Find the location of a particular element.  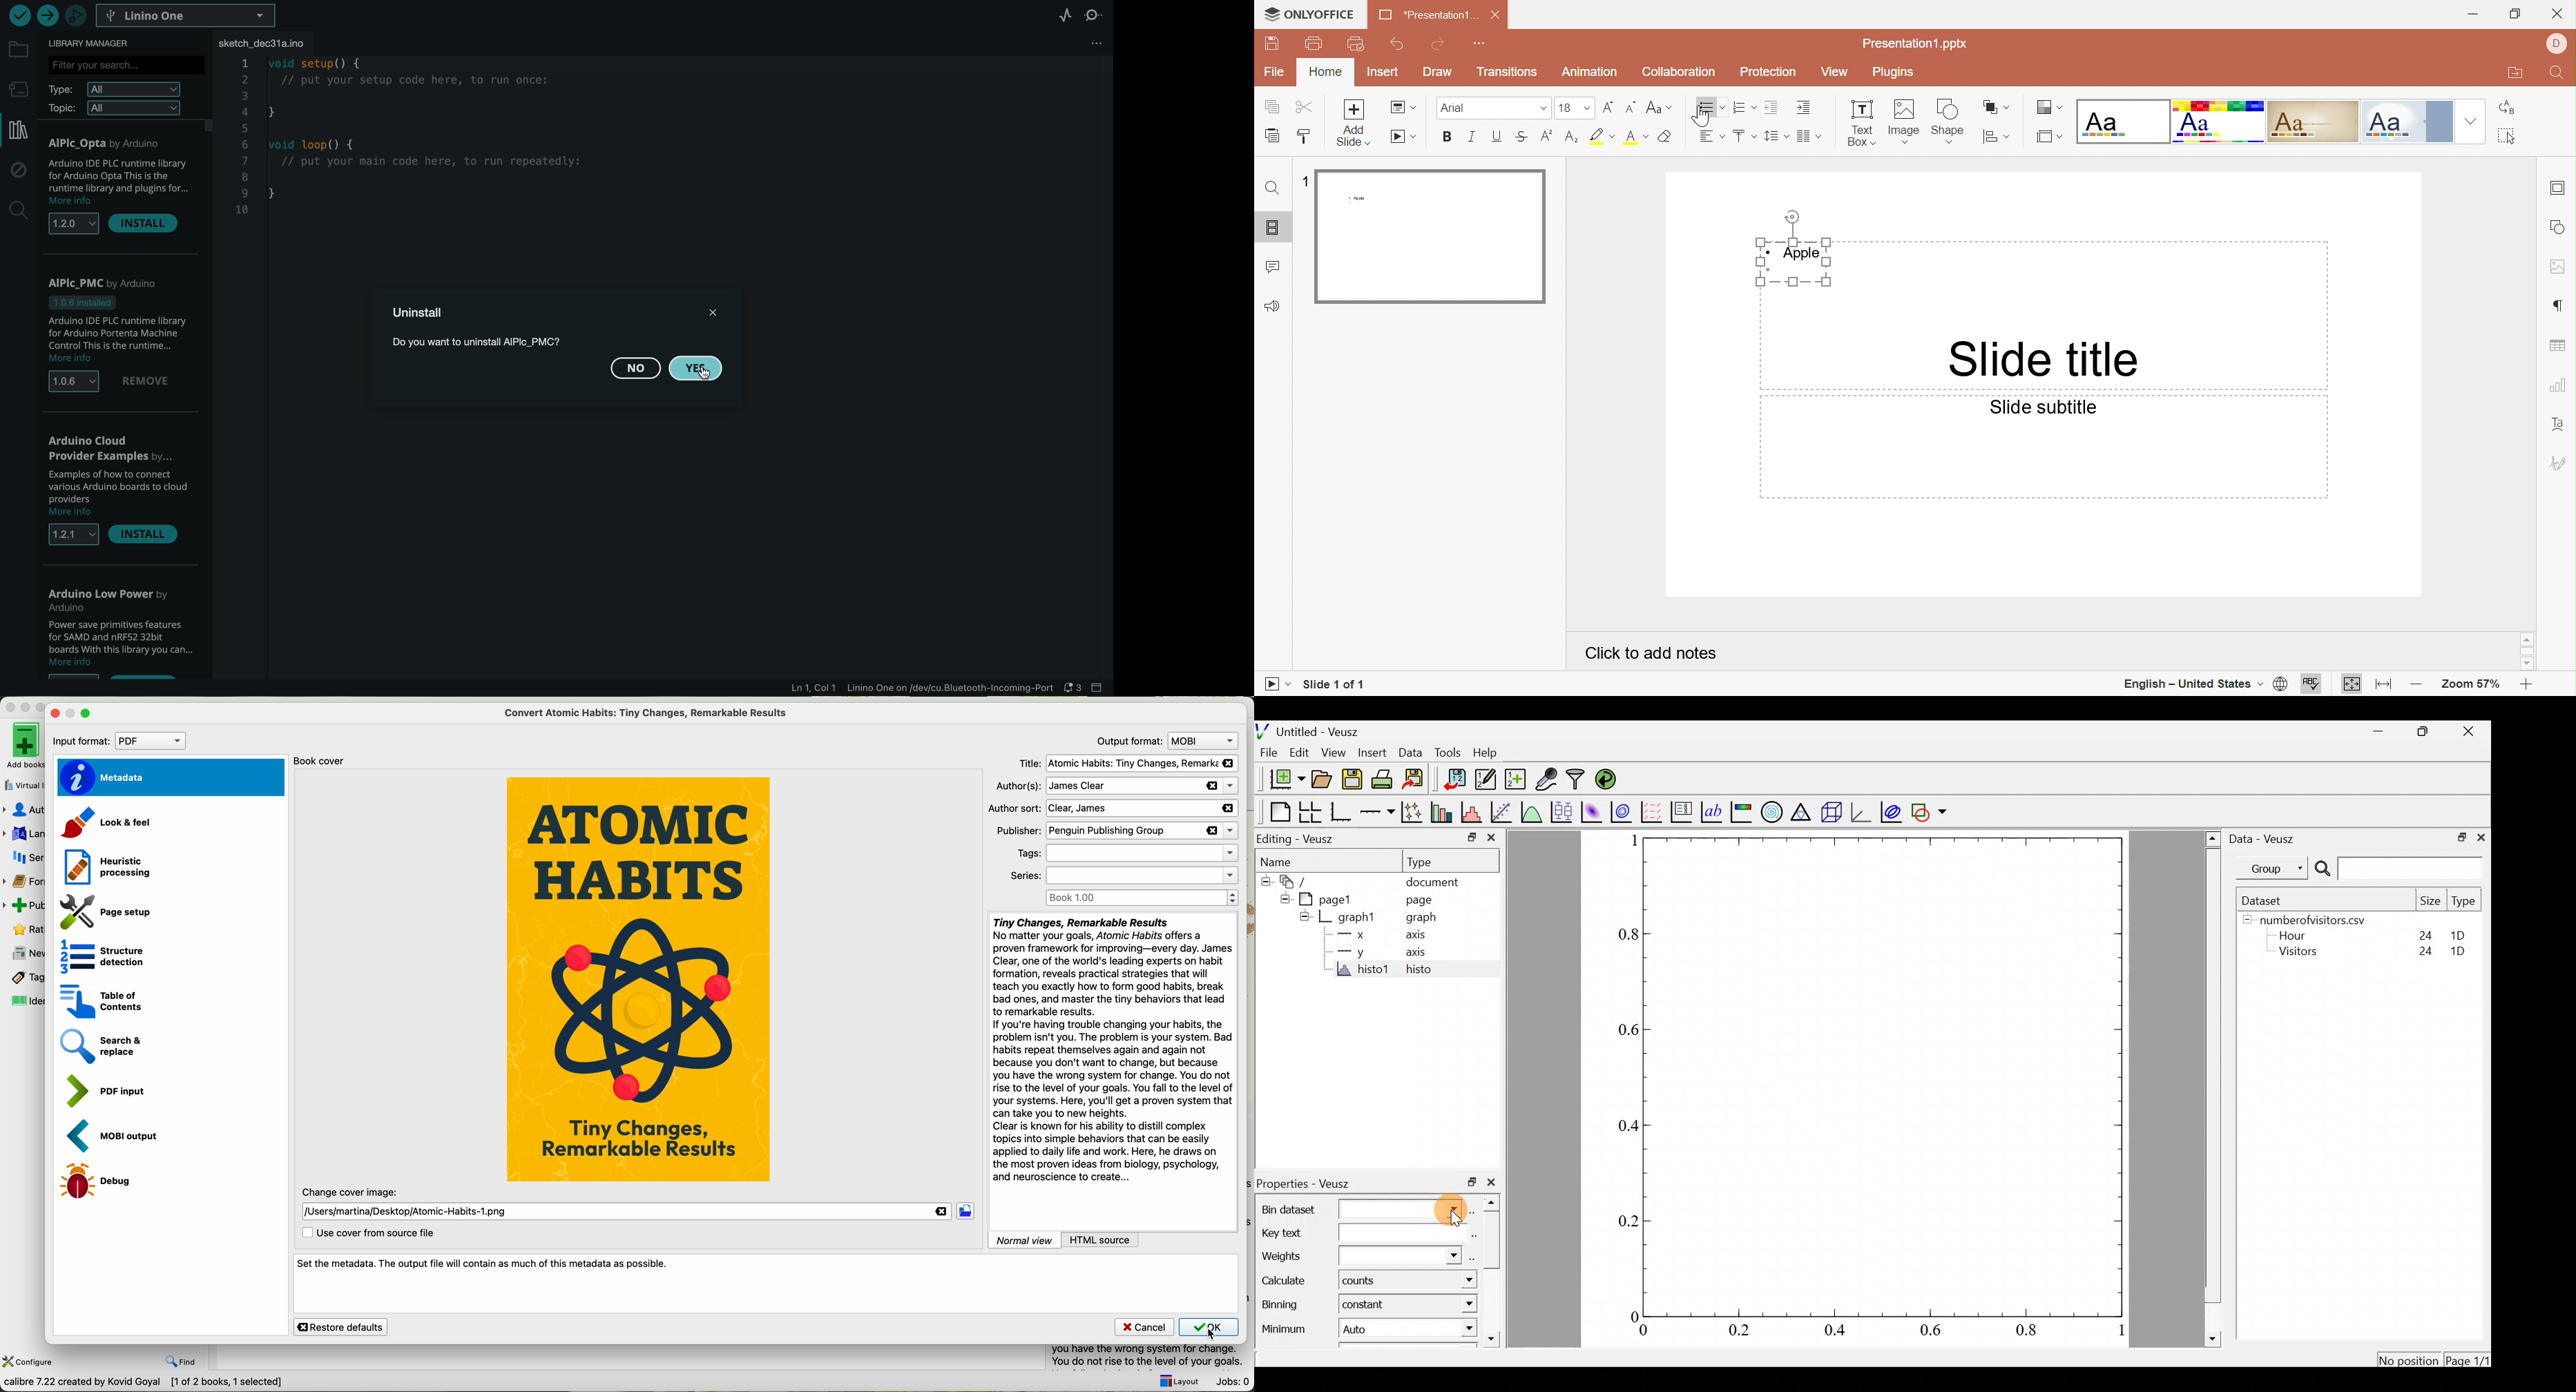

document widget is located at coordinates (1296, 882).